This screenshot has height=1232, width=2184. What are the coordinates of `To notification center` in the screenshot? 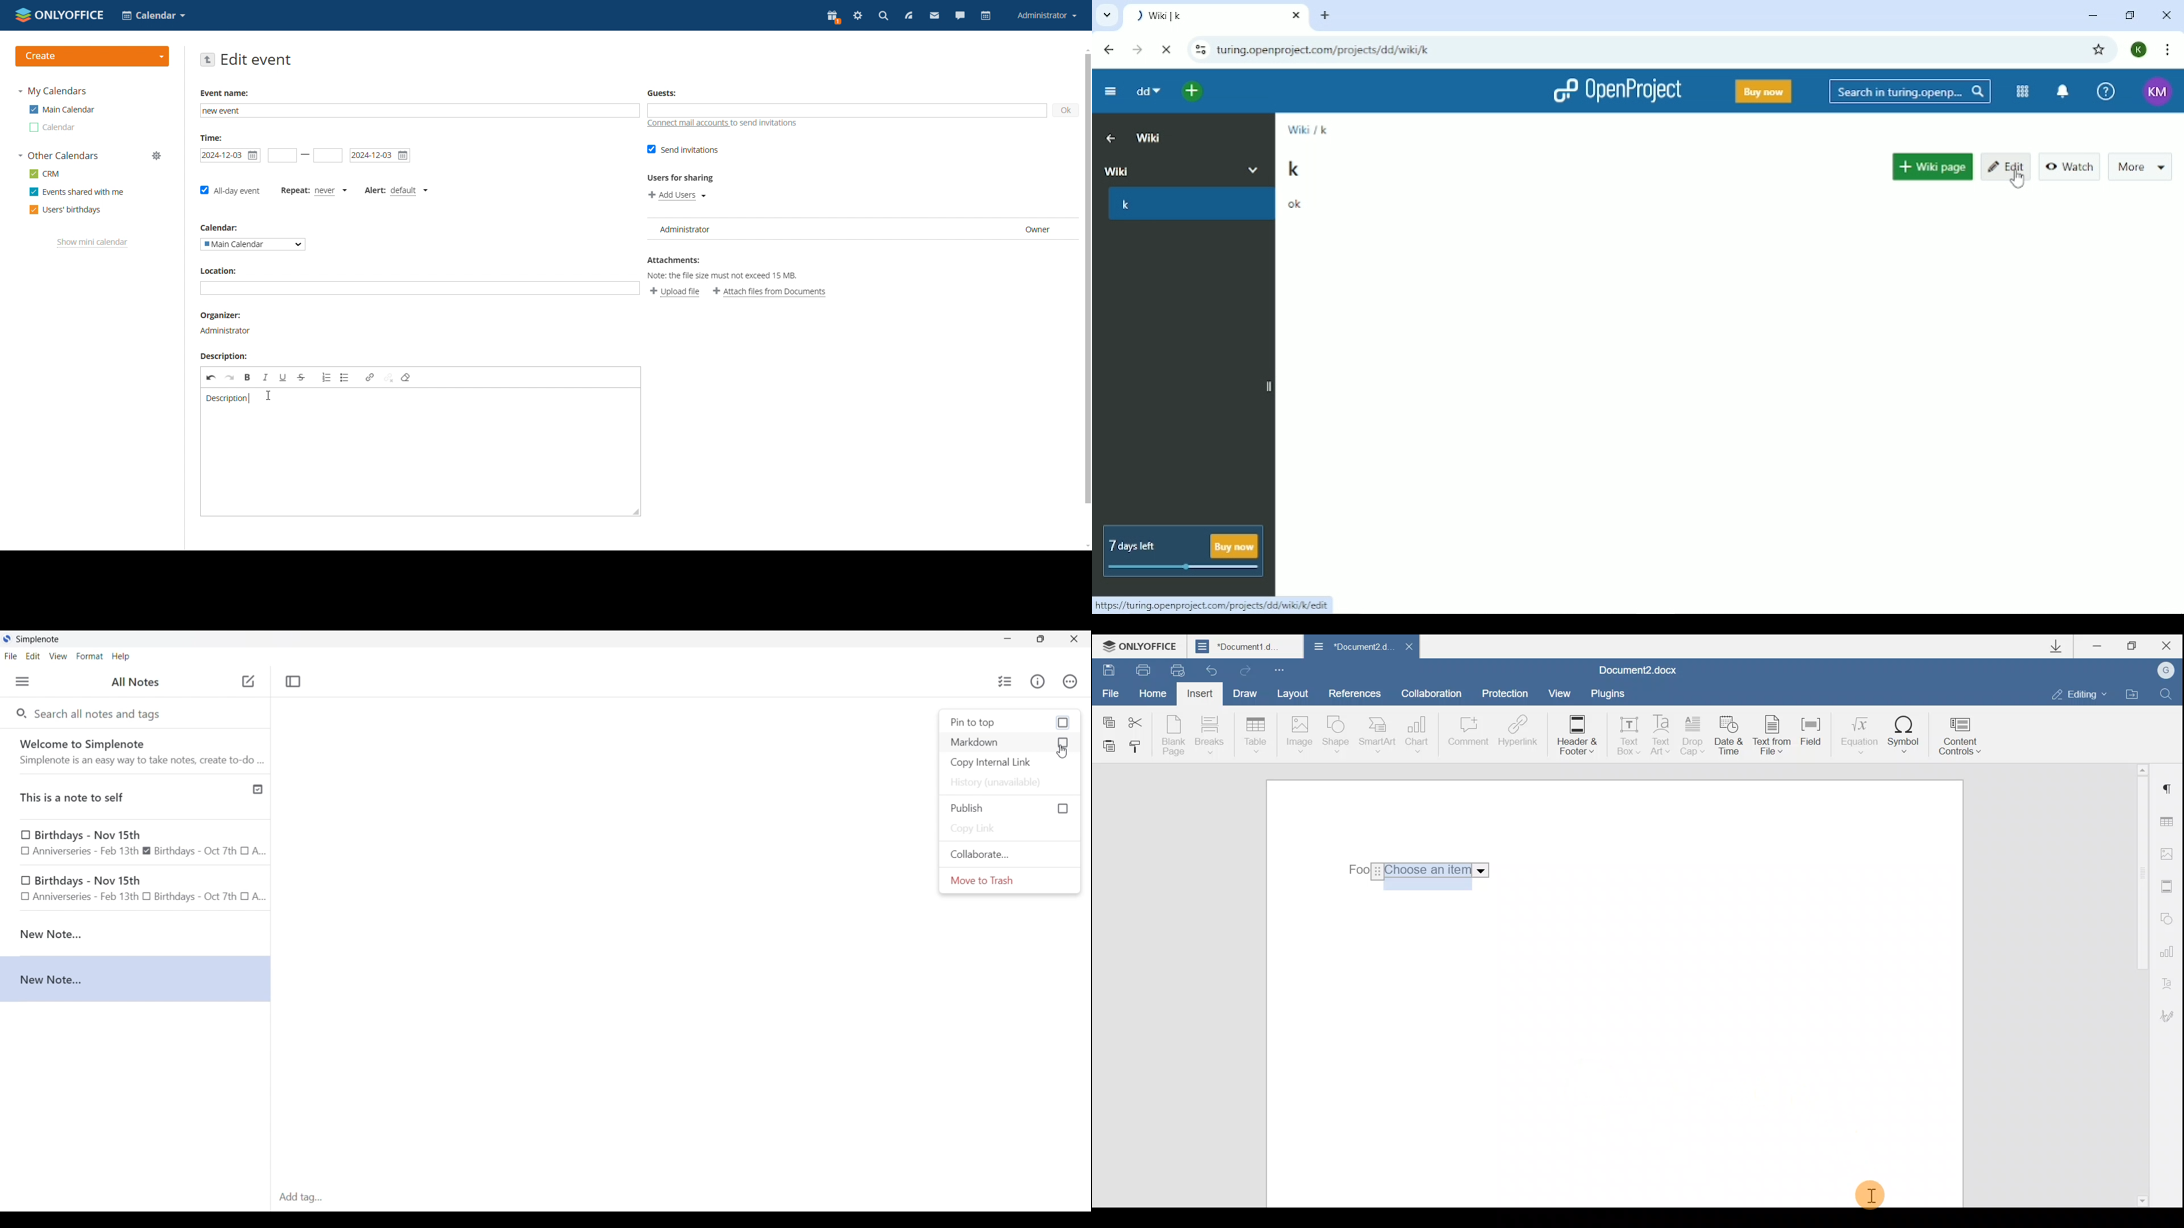 It's located at (2064, 91).